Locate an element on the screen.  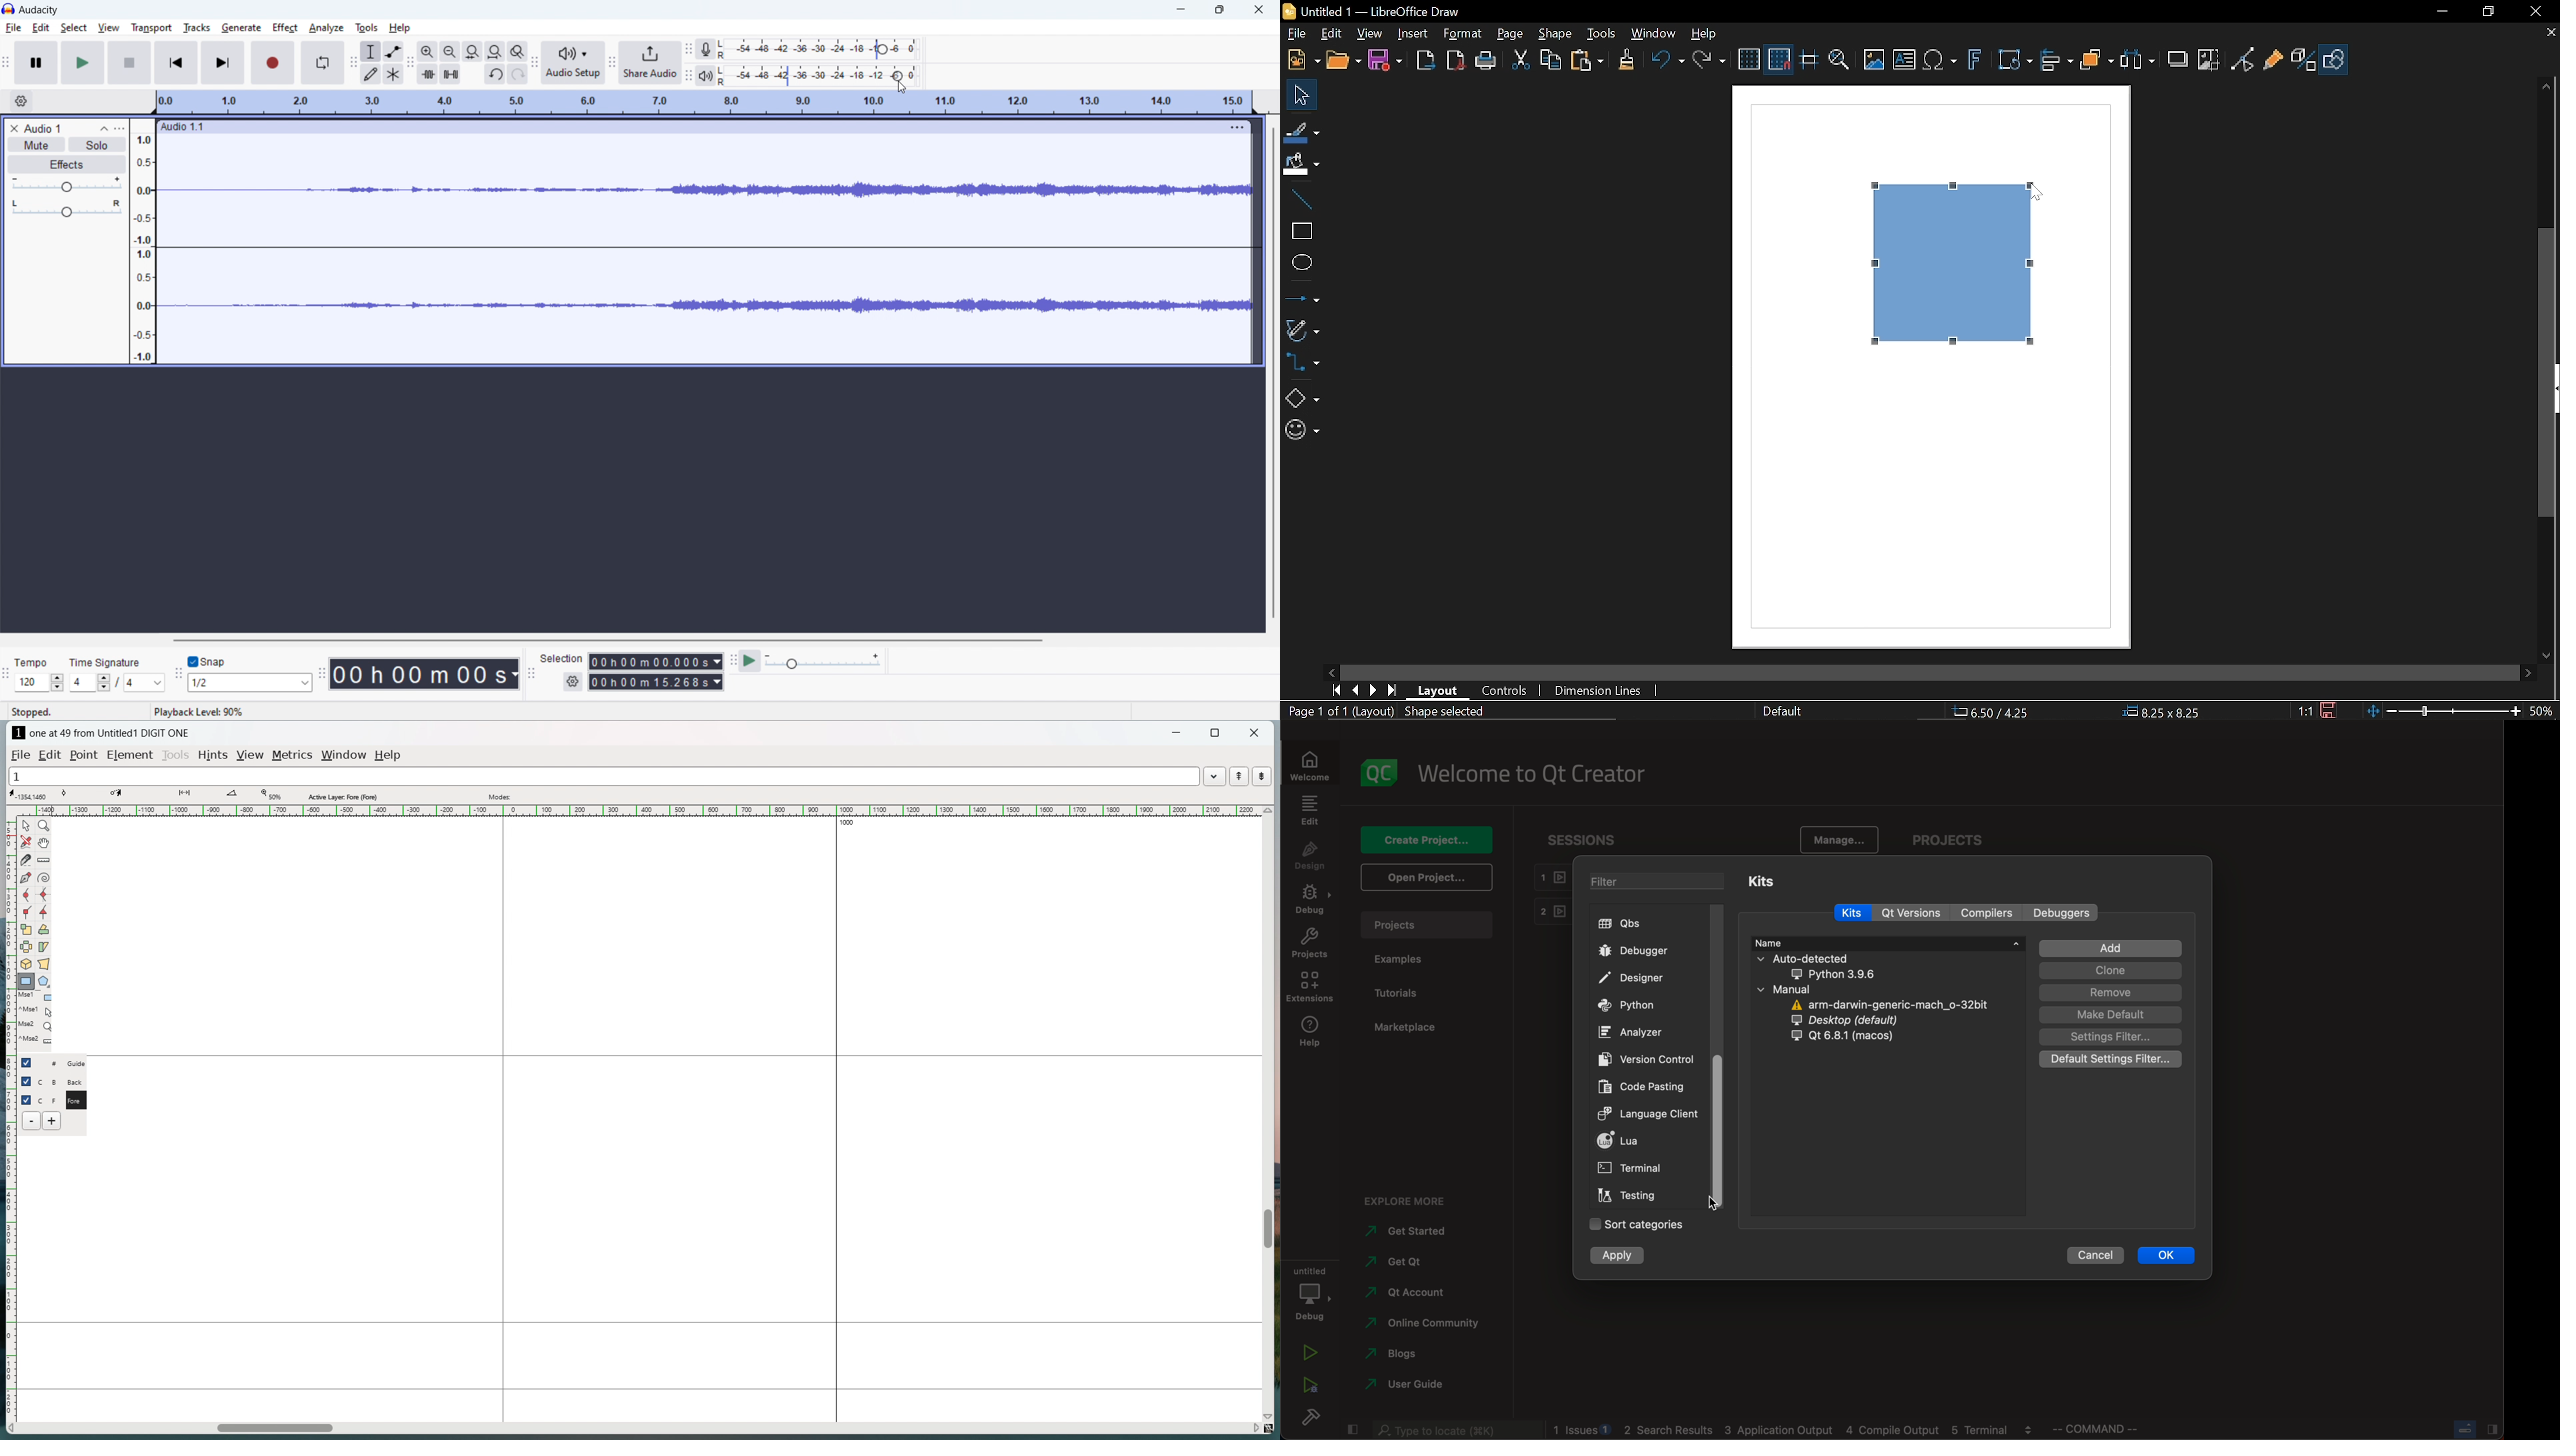
Untitled 1 -- LibreOffice Draw is located at coordinates (1400, 9).